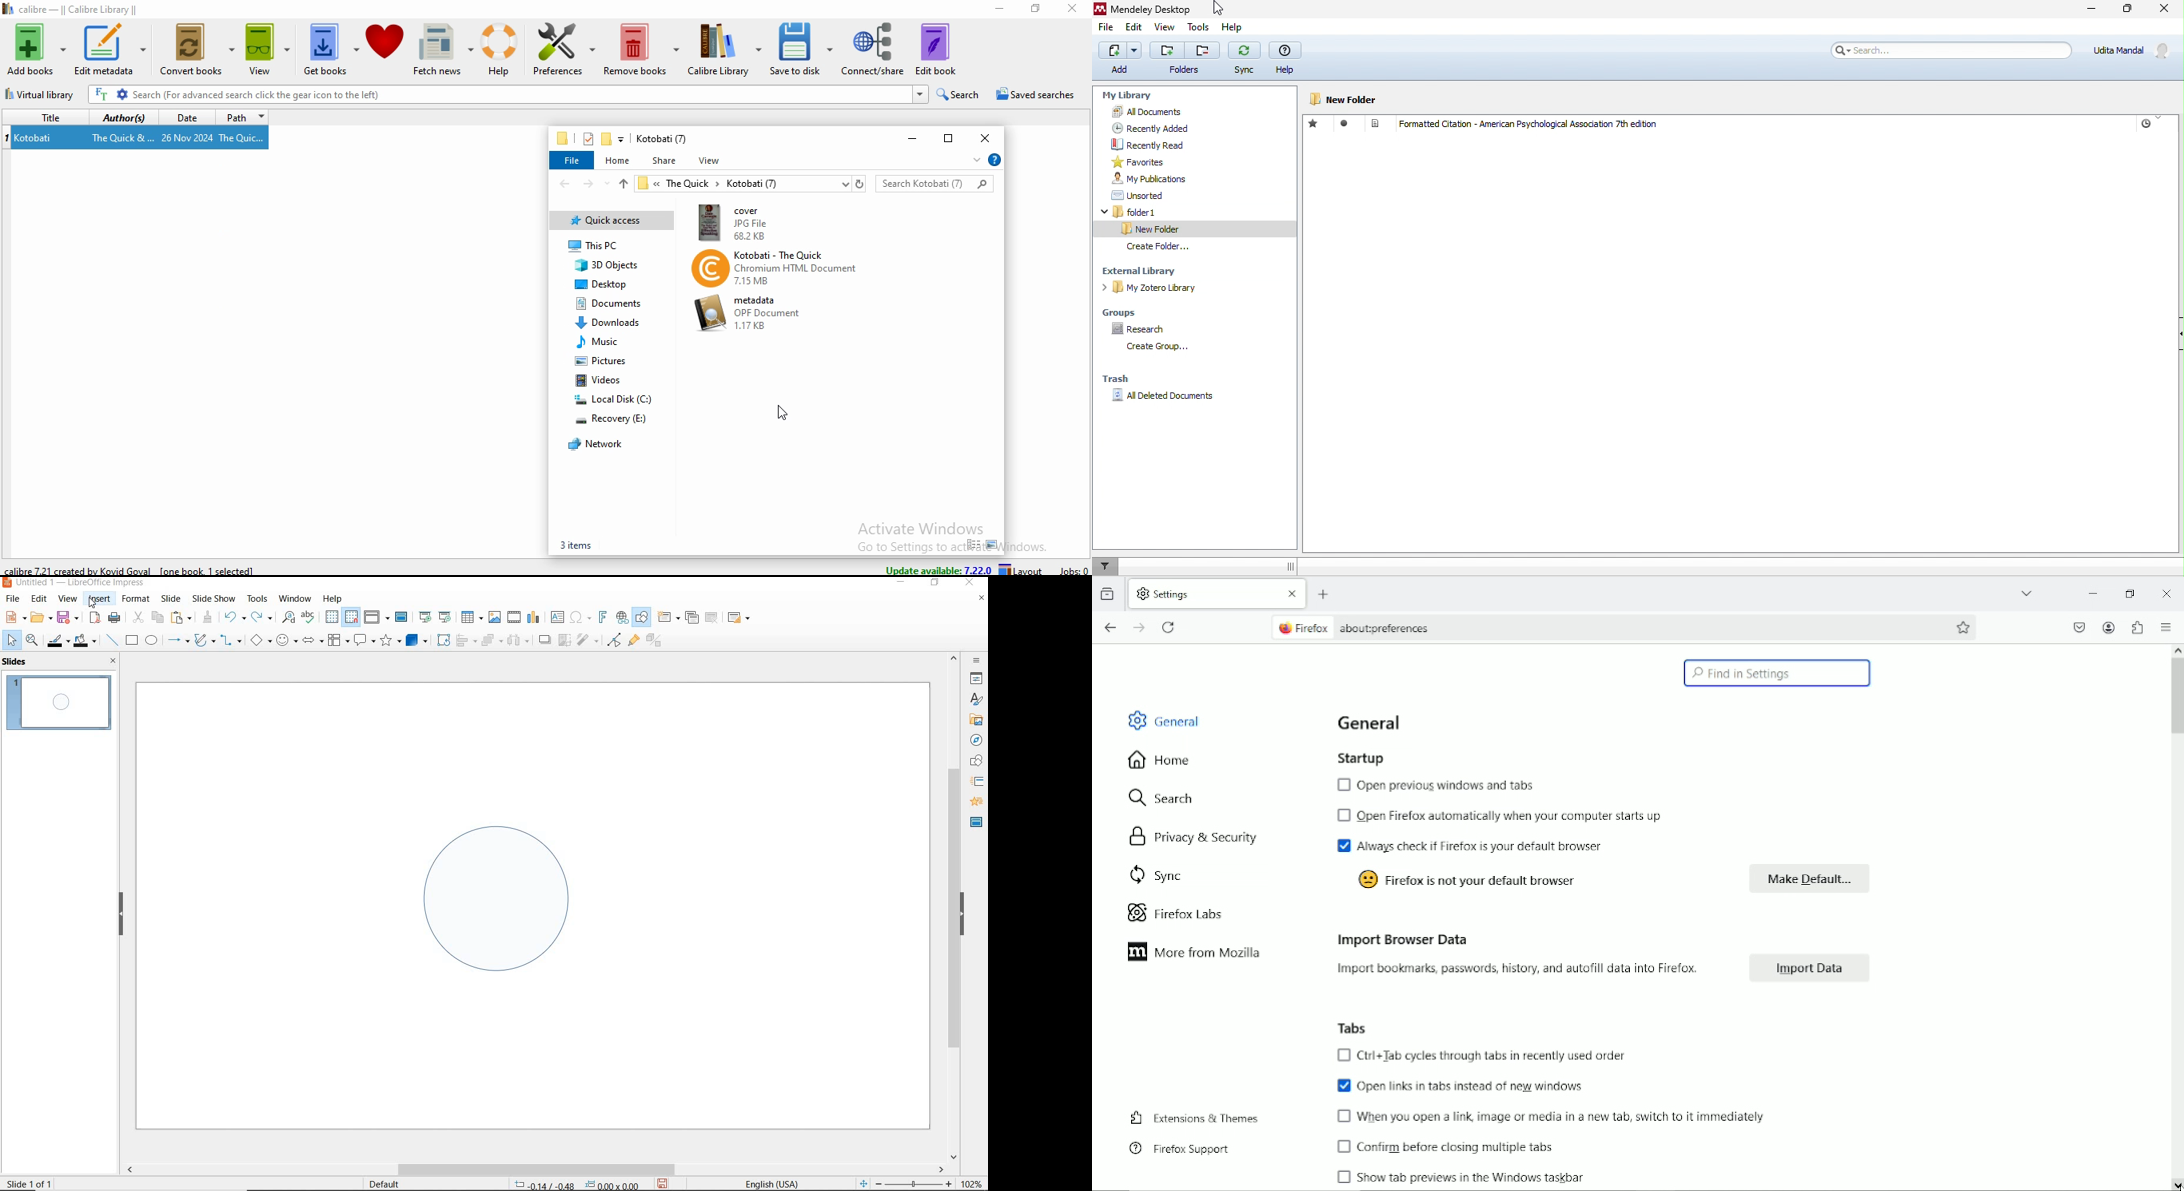  I want to click on Extensions, so click(2136, 627).